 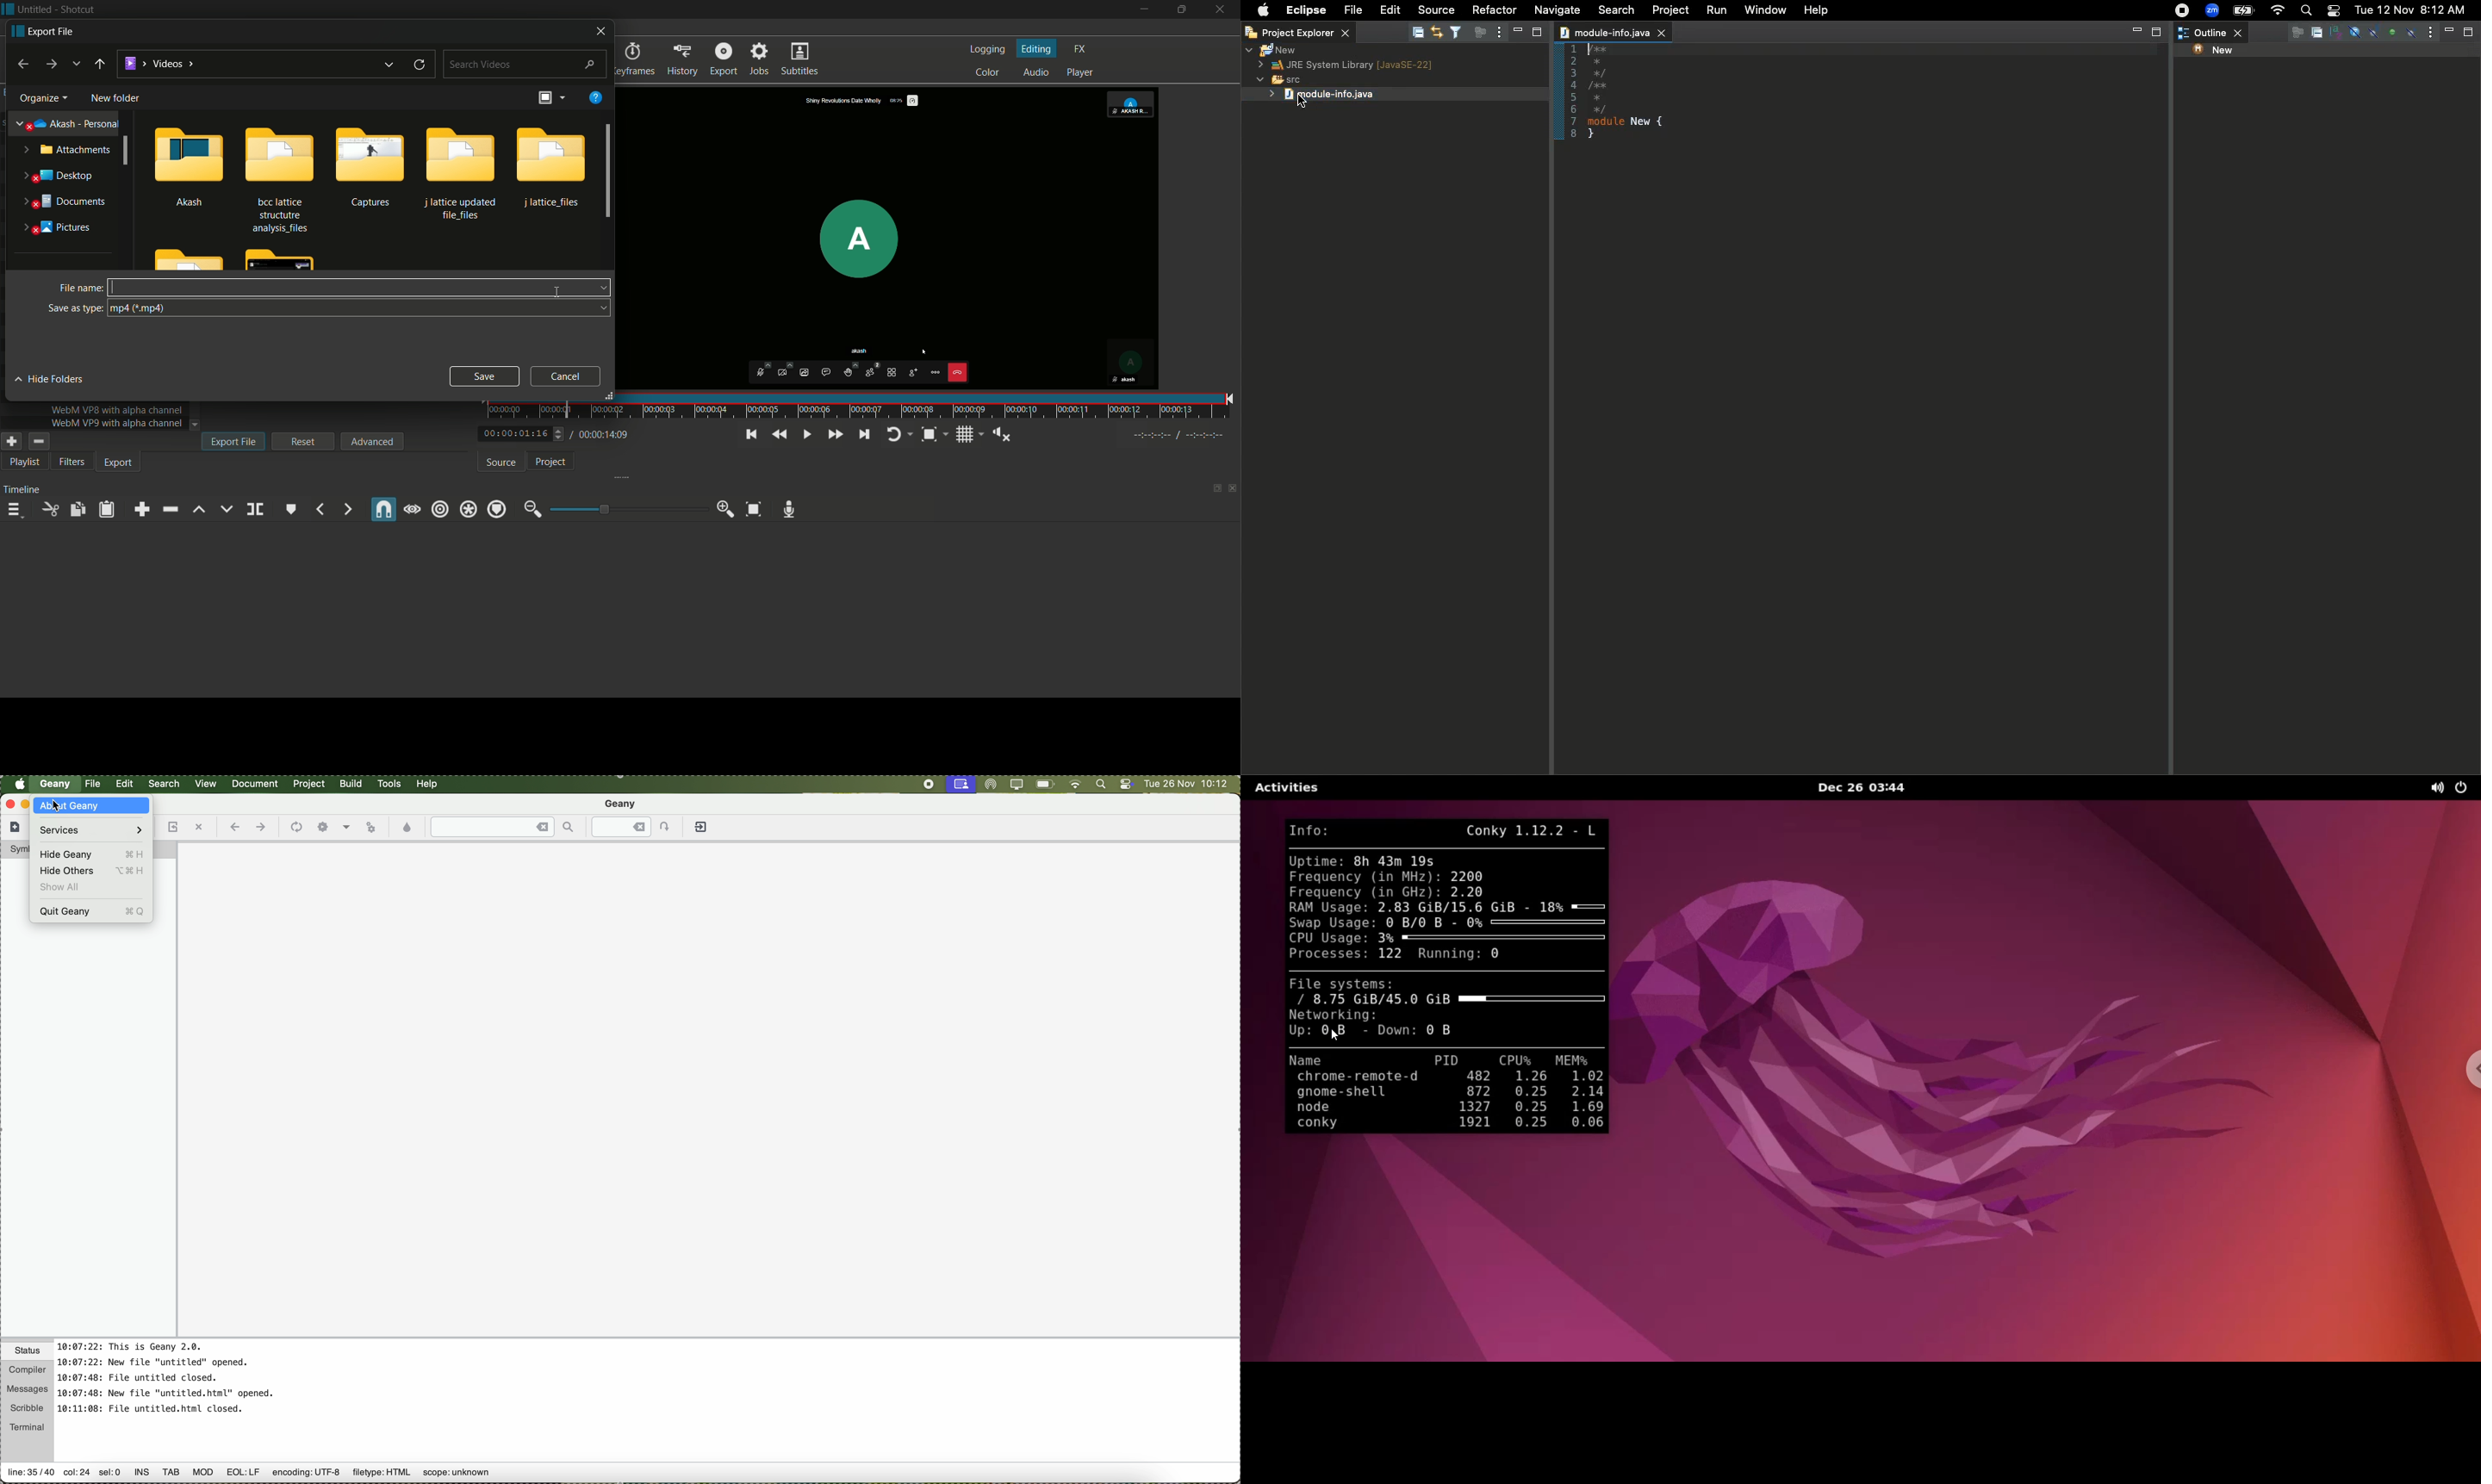 I want to click on mp4, so click(x=140, y=309).